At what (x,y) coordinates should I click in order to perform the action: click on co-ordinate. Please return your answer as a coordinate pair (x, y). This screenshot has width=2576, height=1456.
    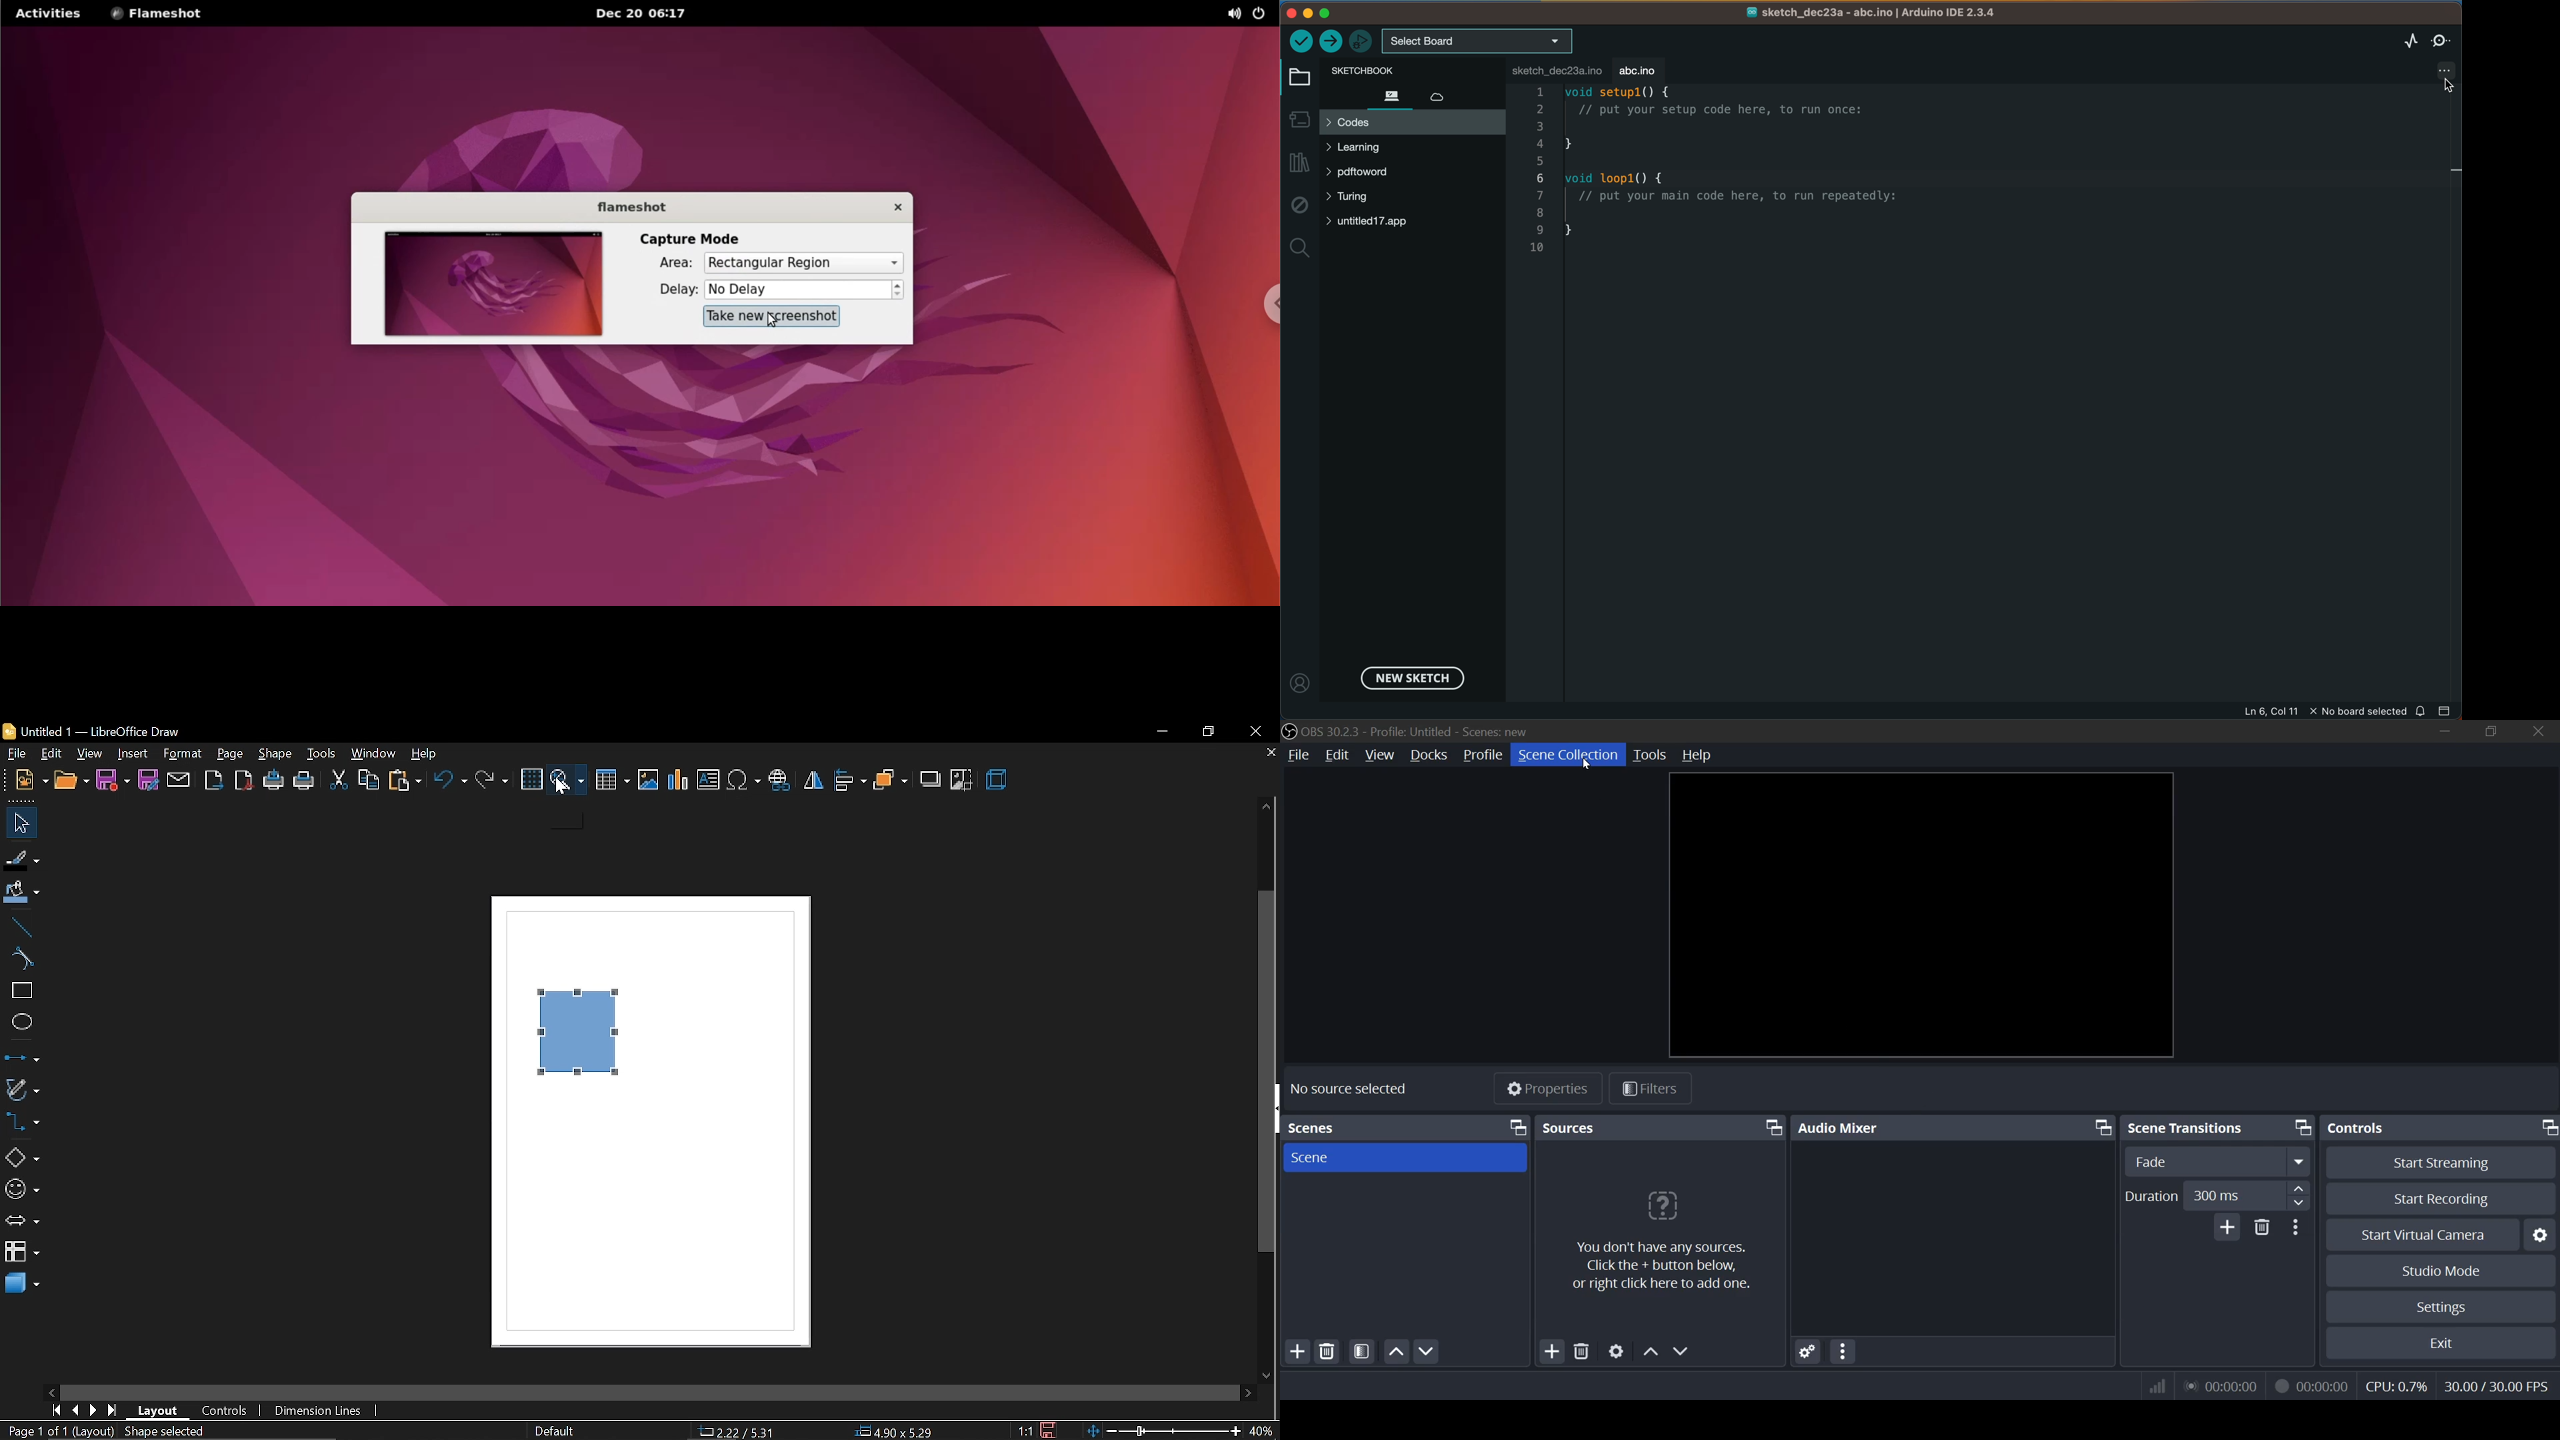
    Looking at the image, I should click on (737, 1432).